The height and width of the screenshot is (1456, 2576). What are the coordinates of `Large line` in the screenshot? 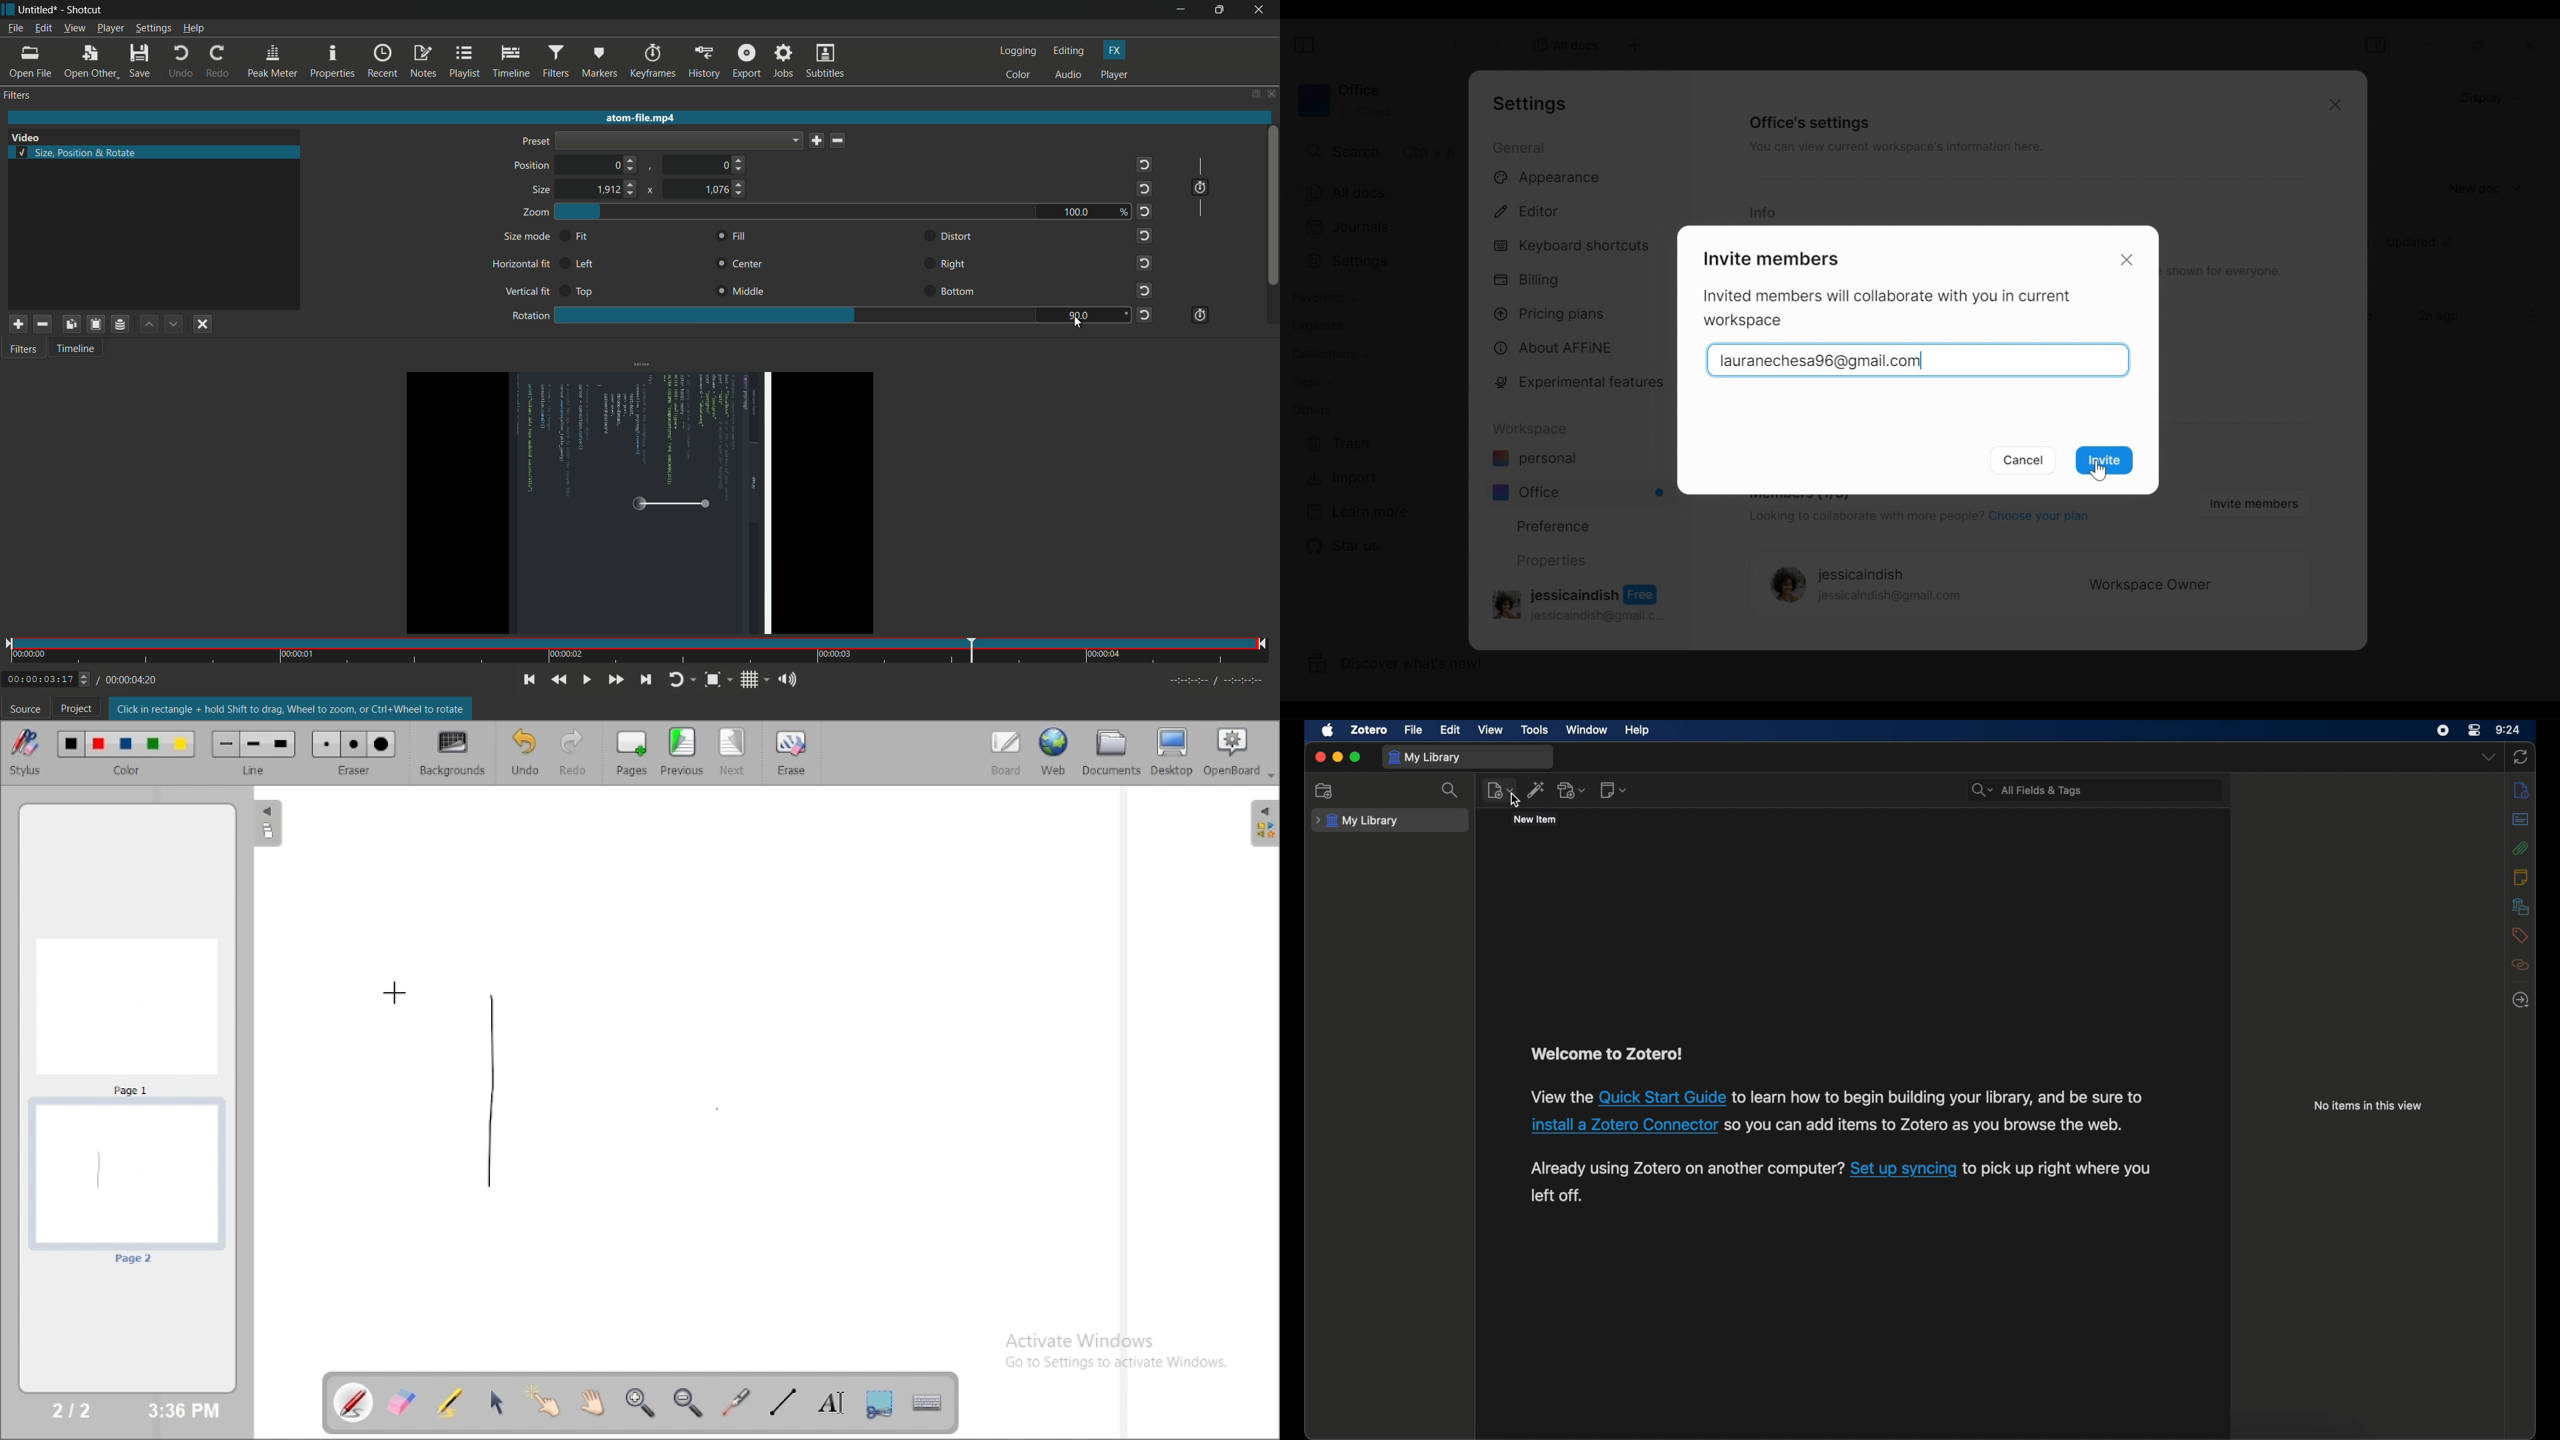 It's located at (282, 745).